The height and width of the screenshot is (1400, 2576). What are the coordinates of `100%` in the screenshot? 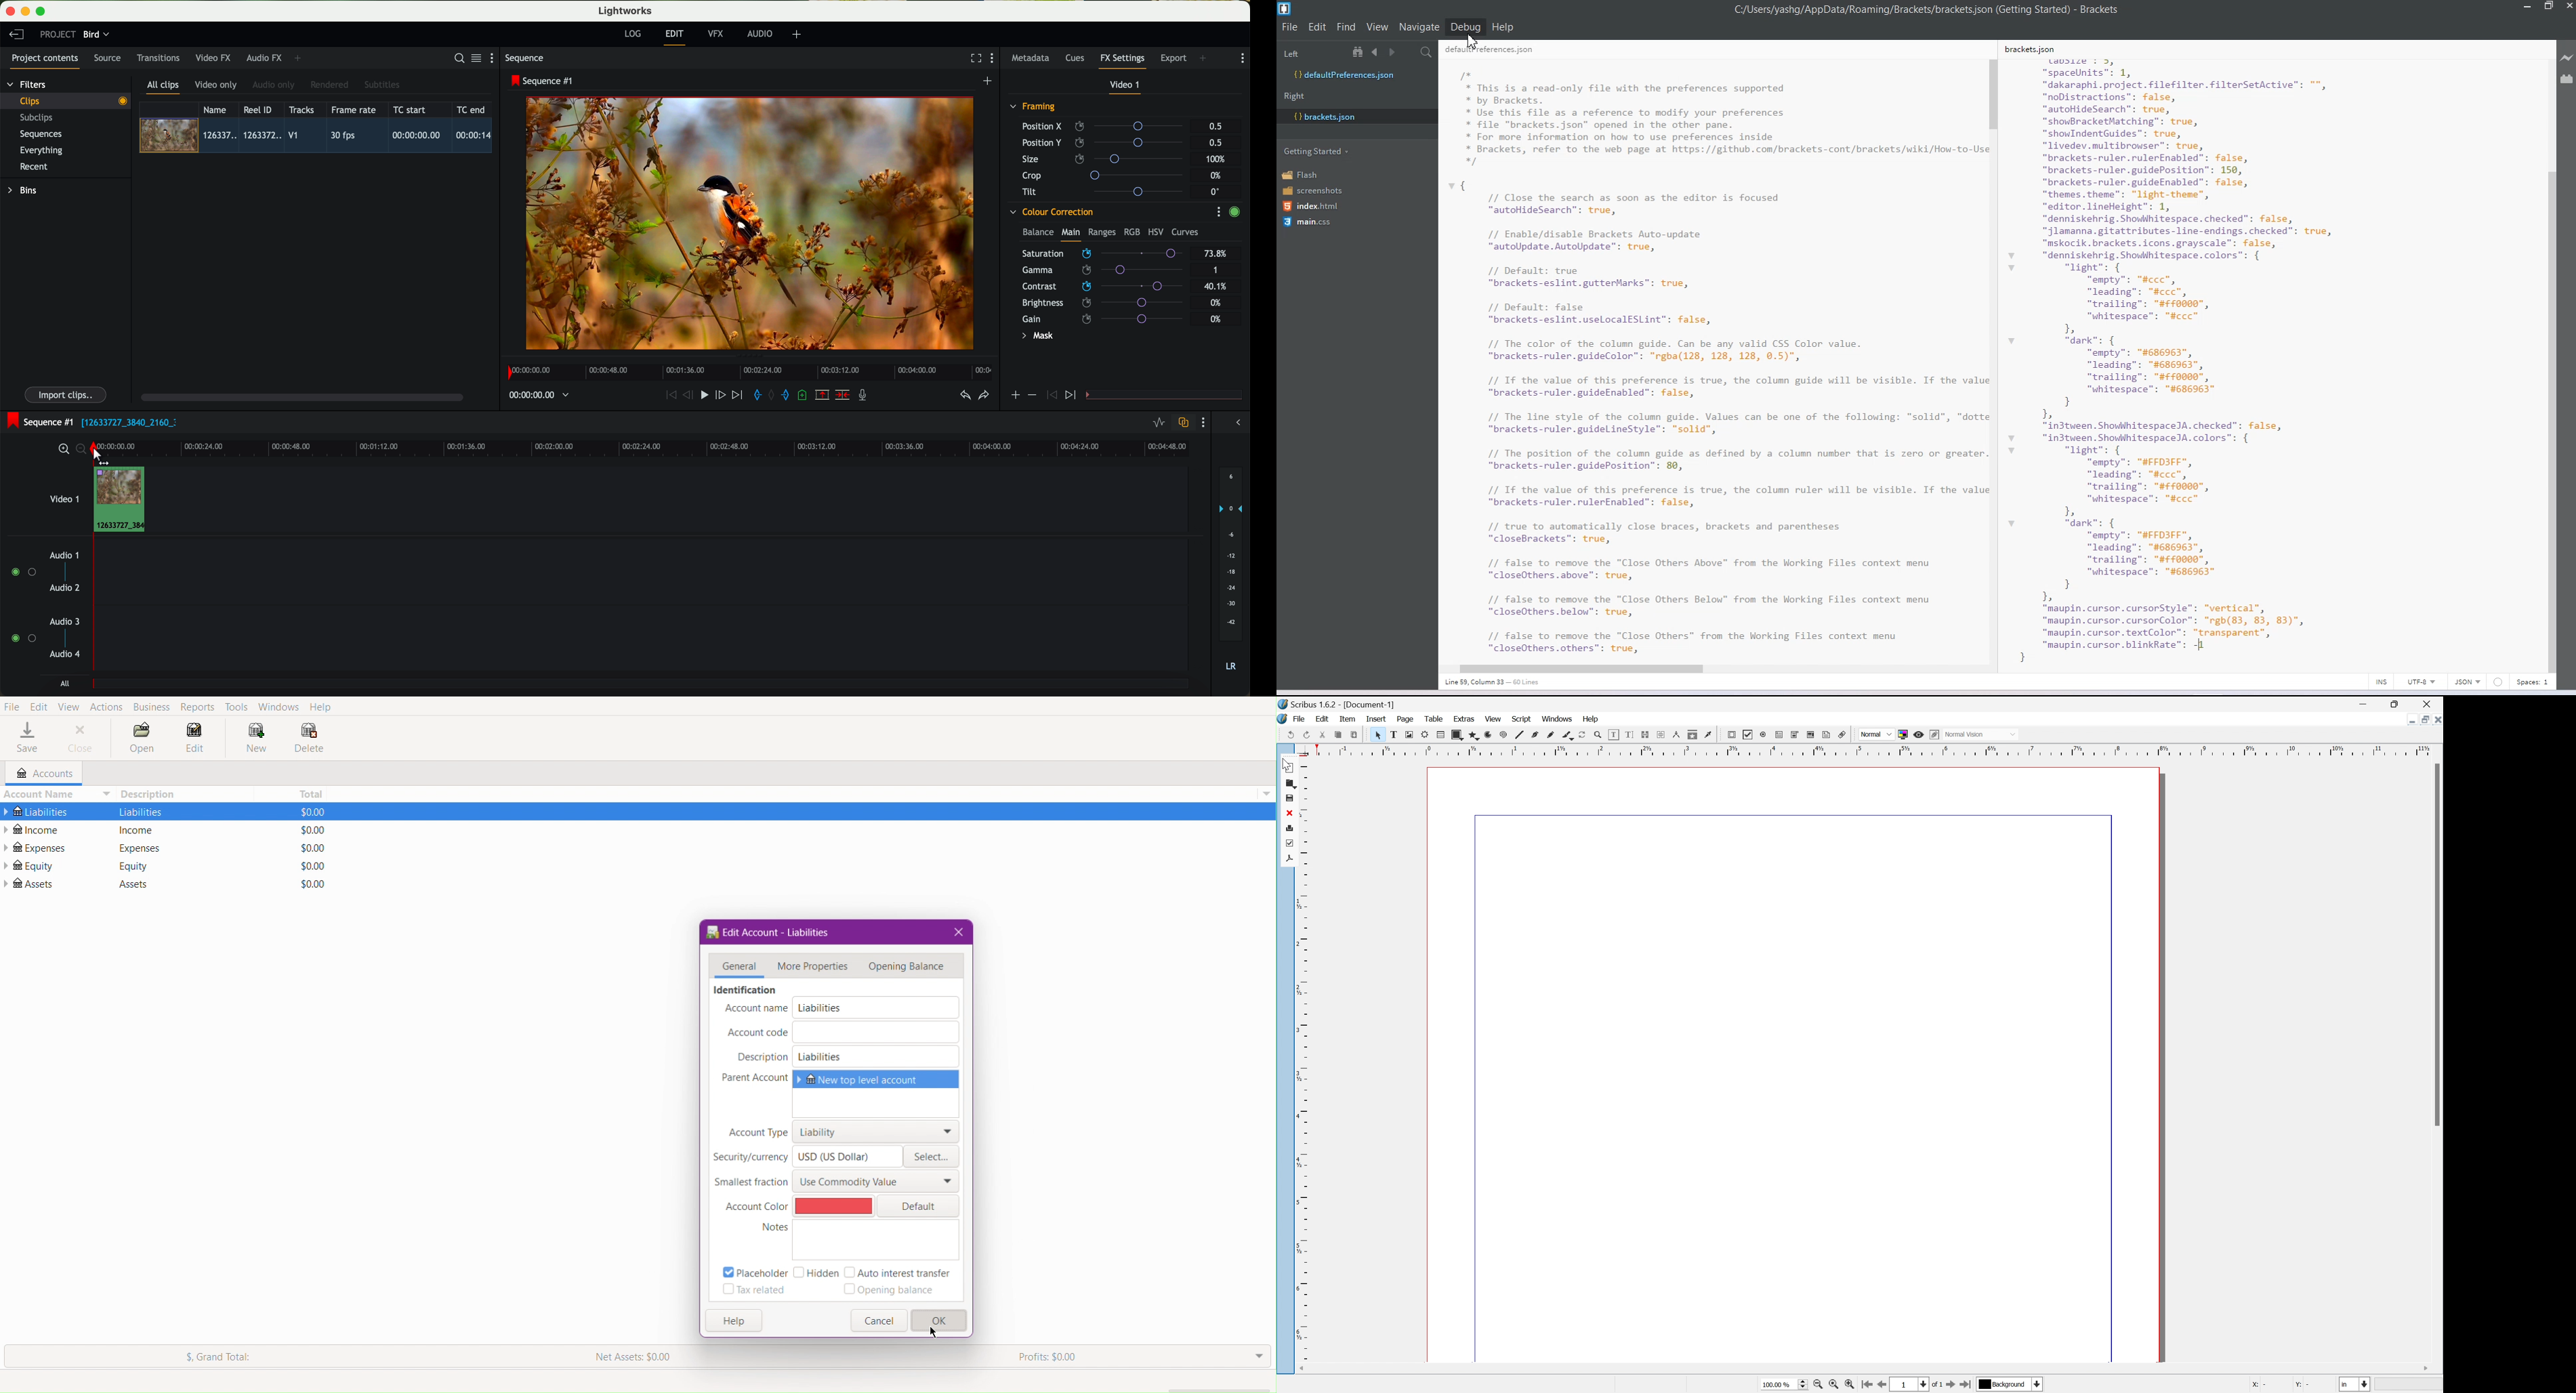 It's located at (1218, 159).